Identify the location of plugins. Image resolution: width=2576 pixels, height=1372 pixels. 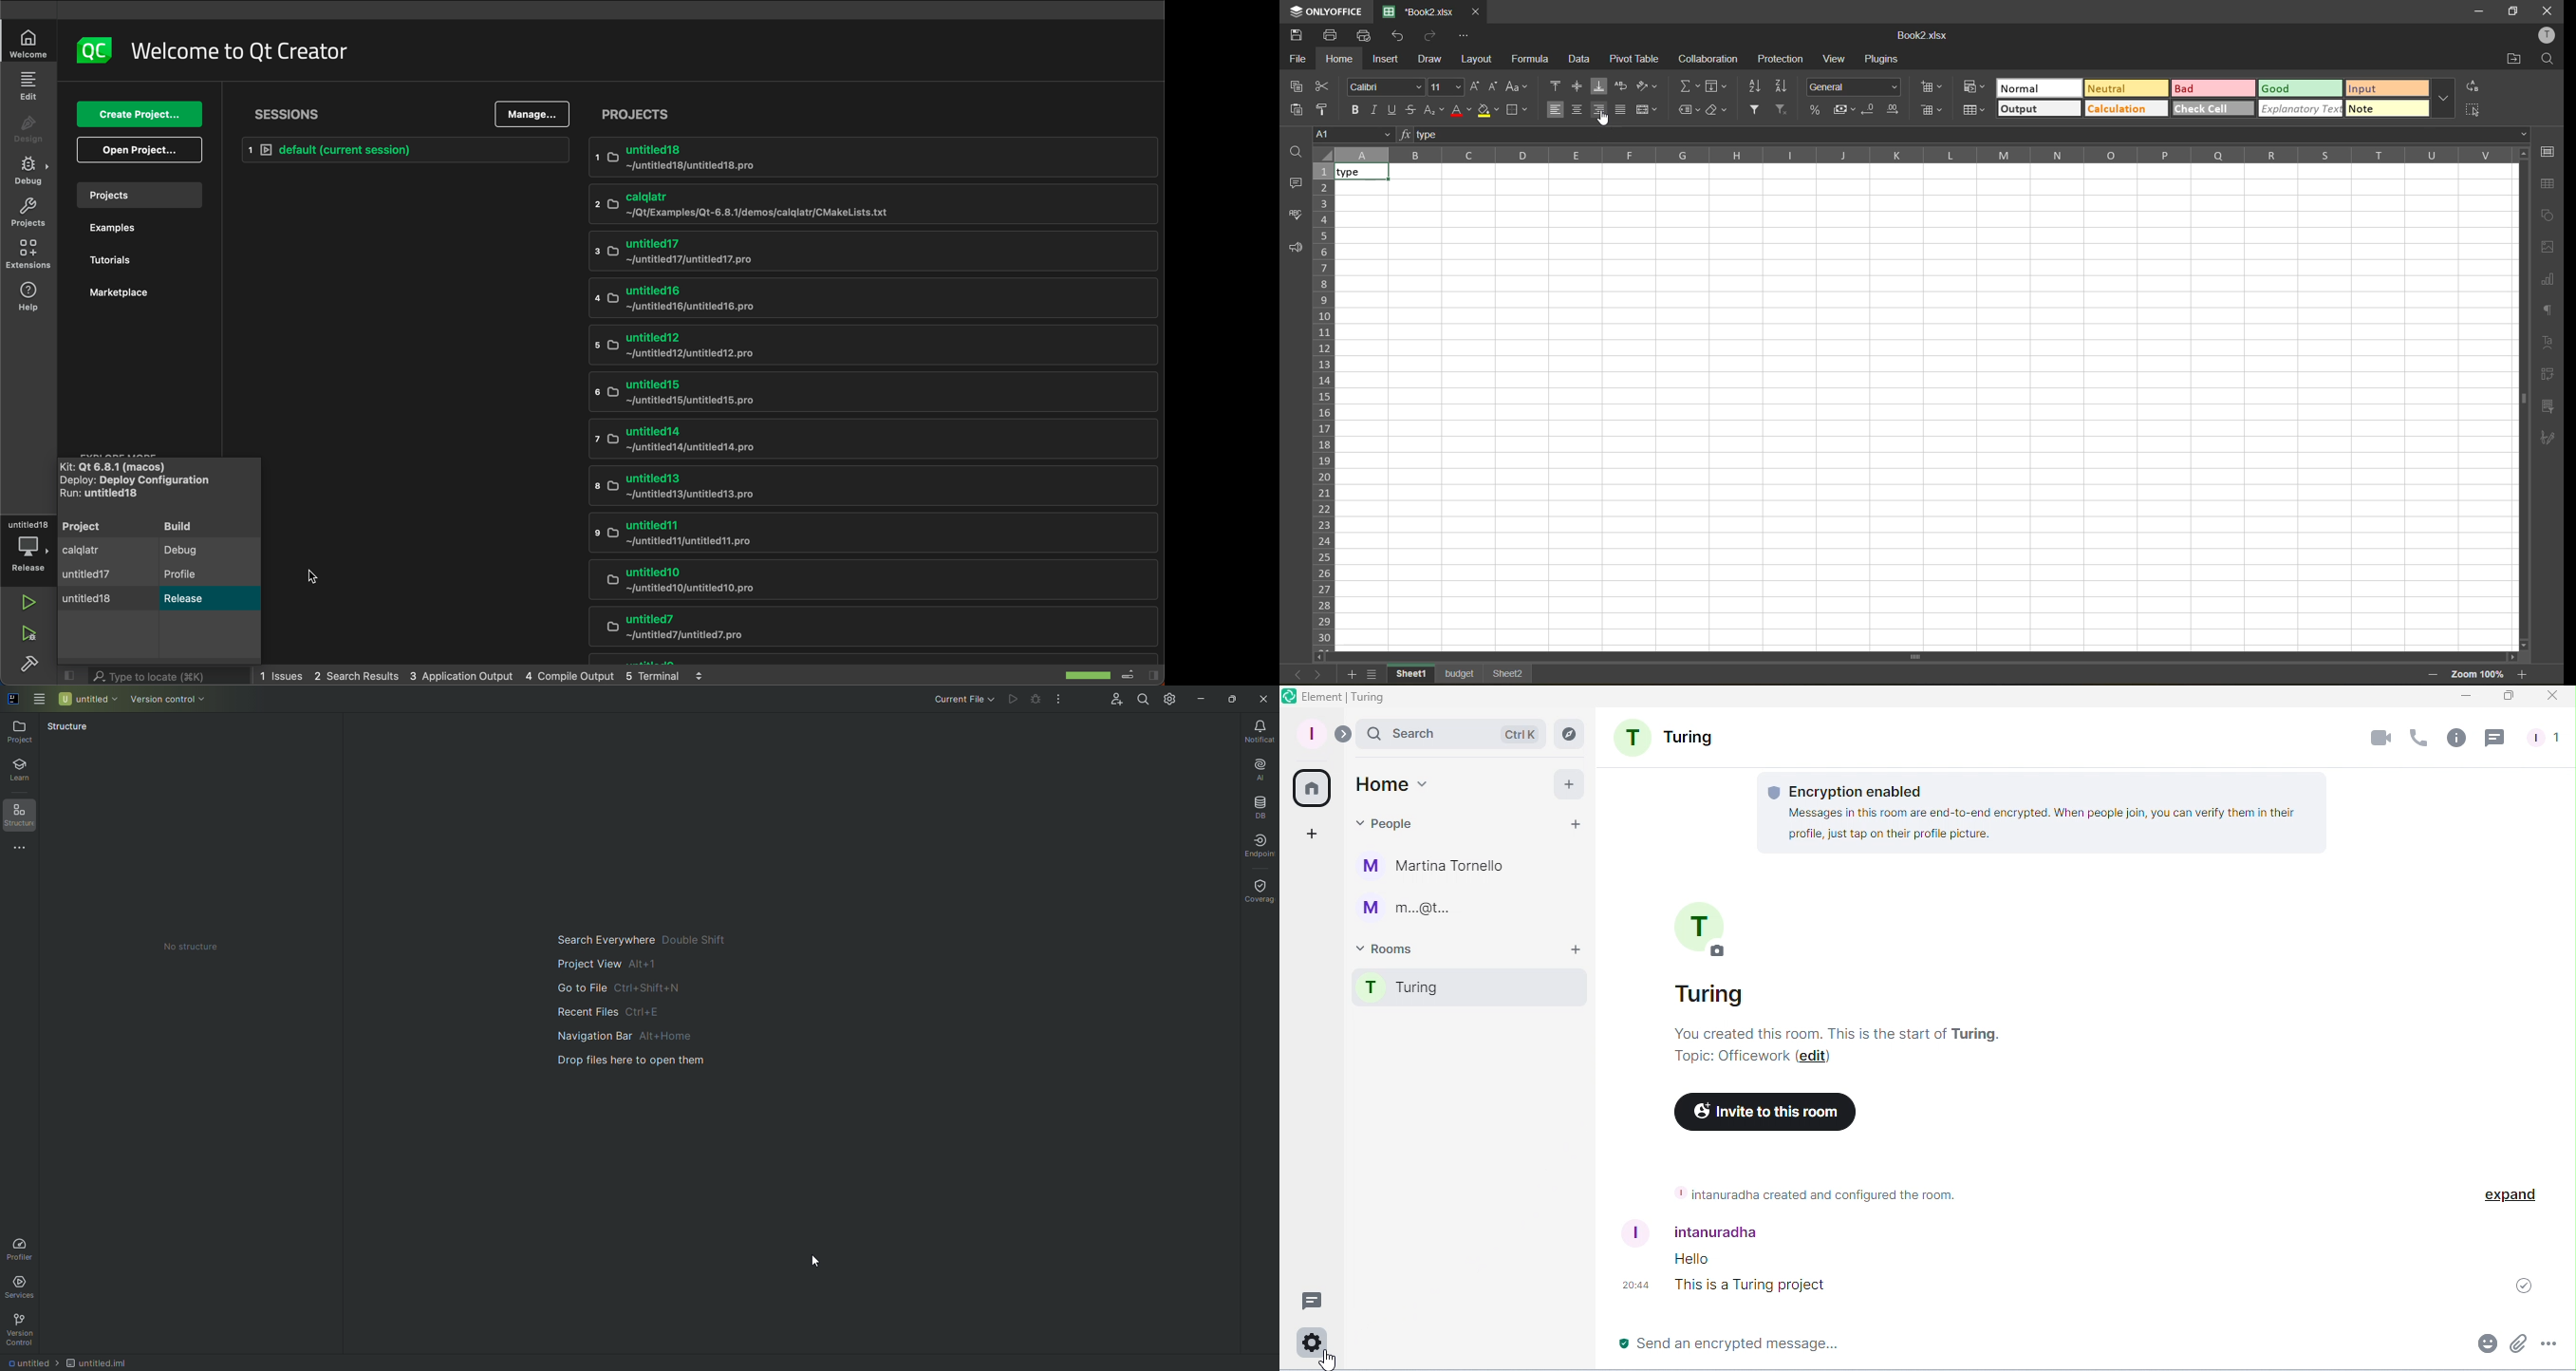
(1886, 60).